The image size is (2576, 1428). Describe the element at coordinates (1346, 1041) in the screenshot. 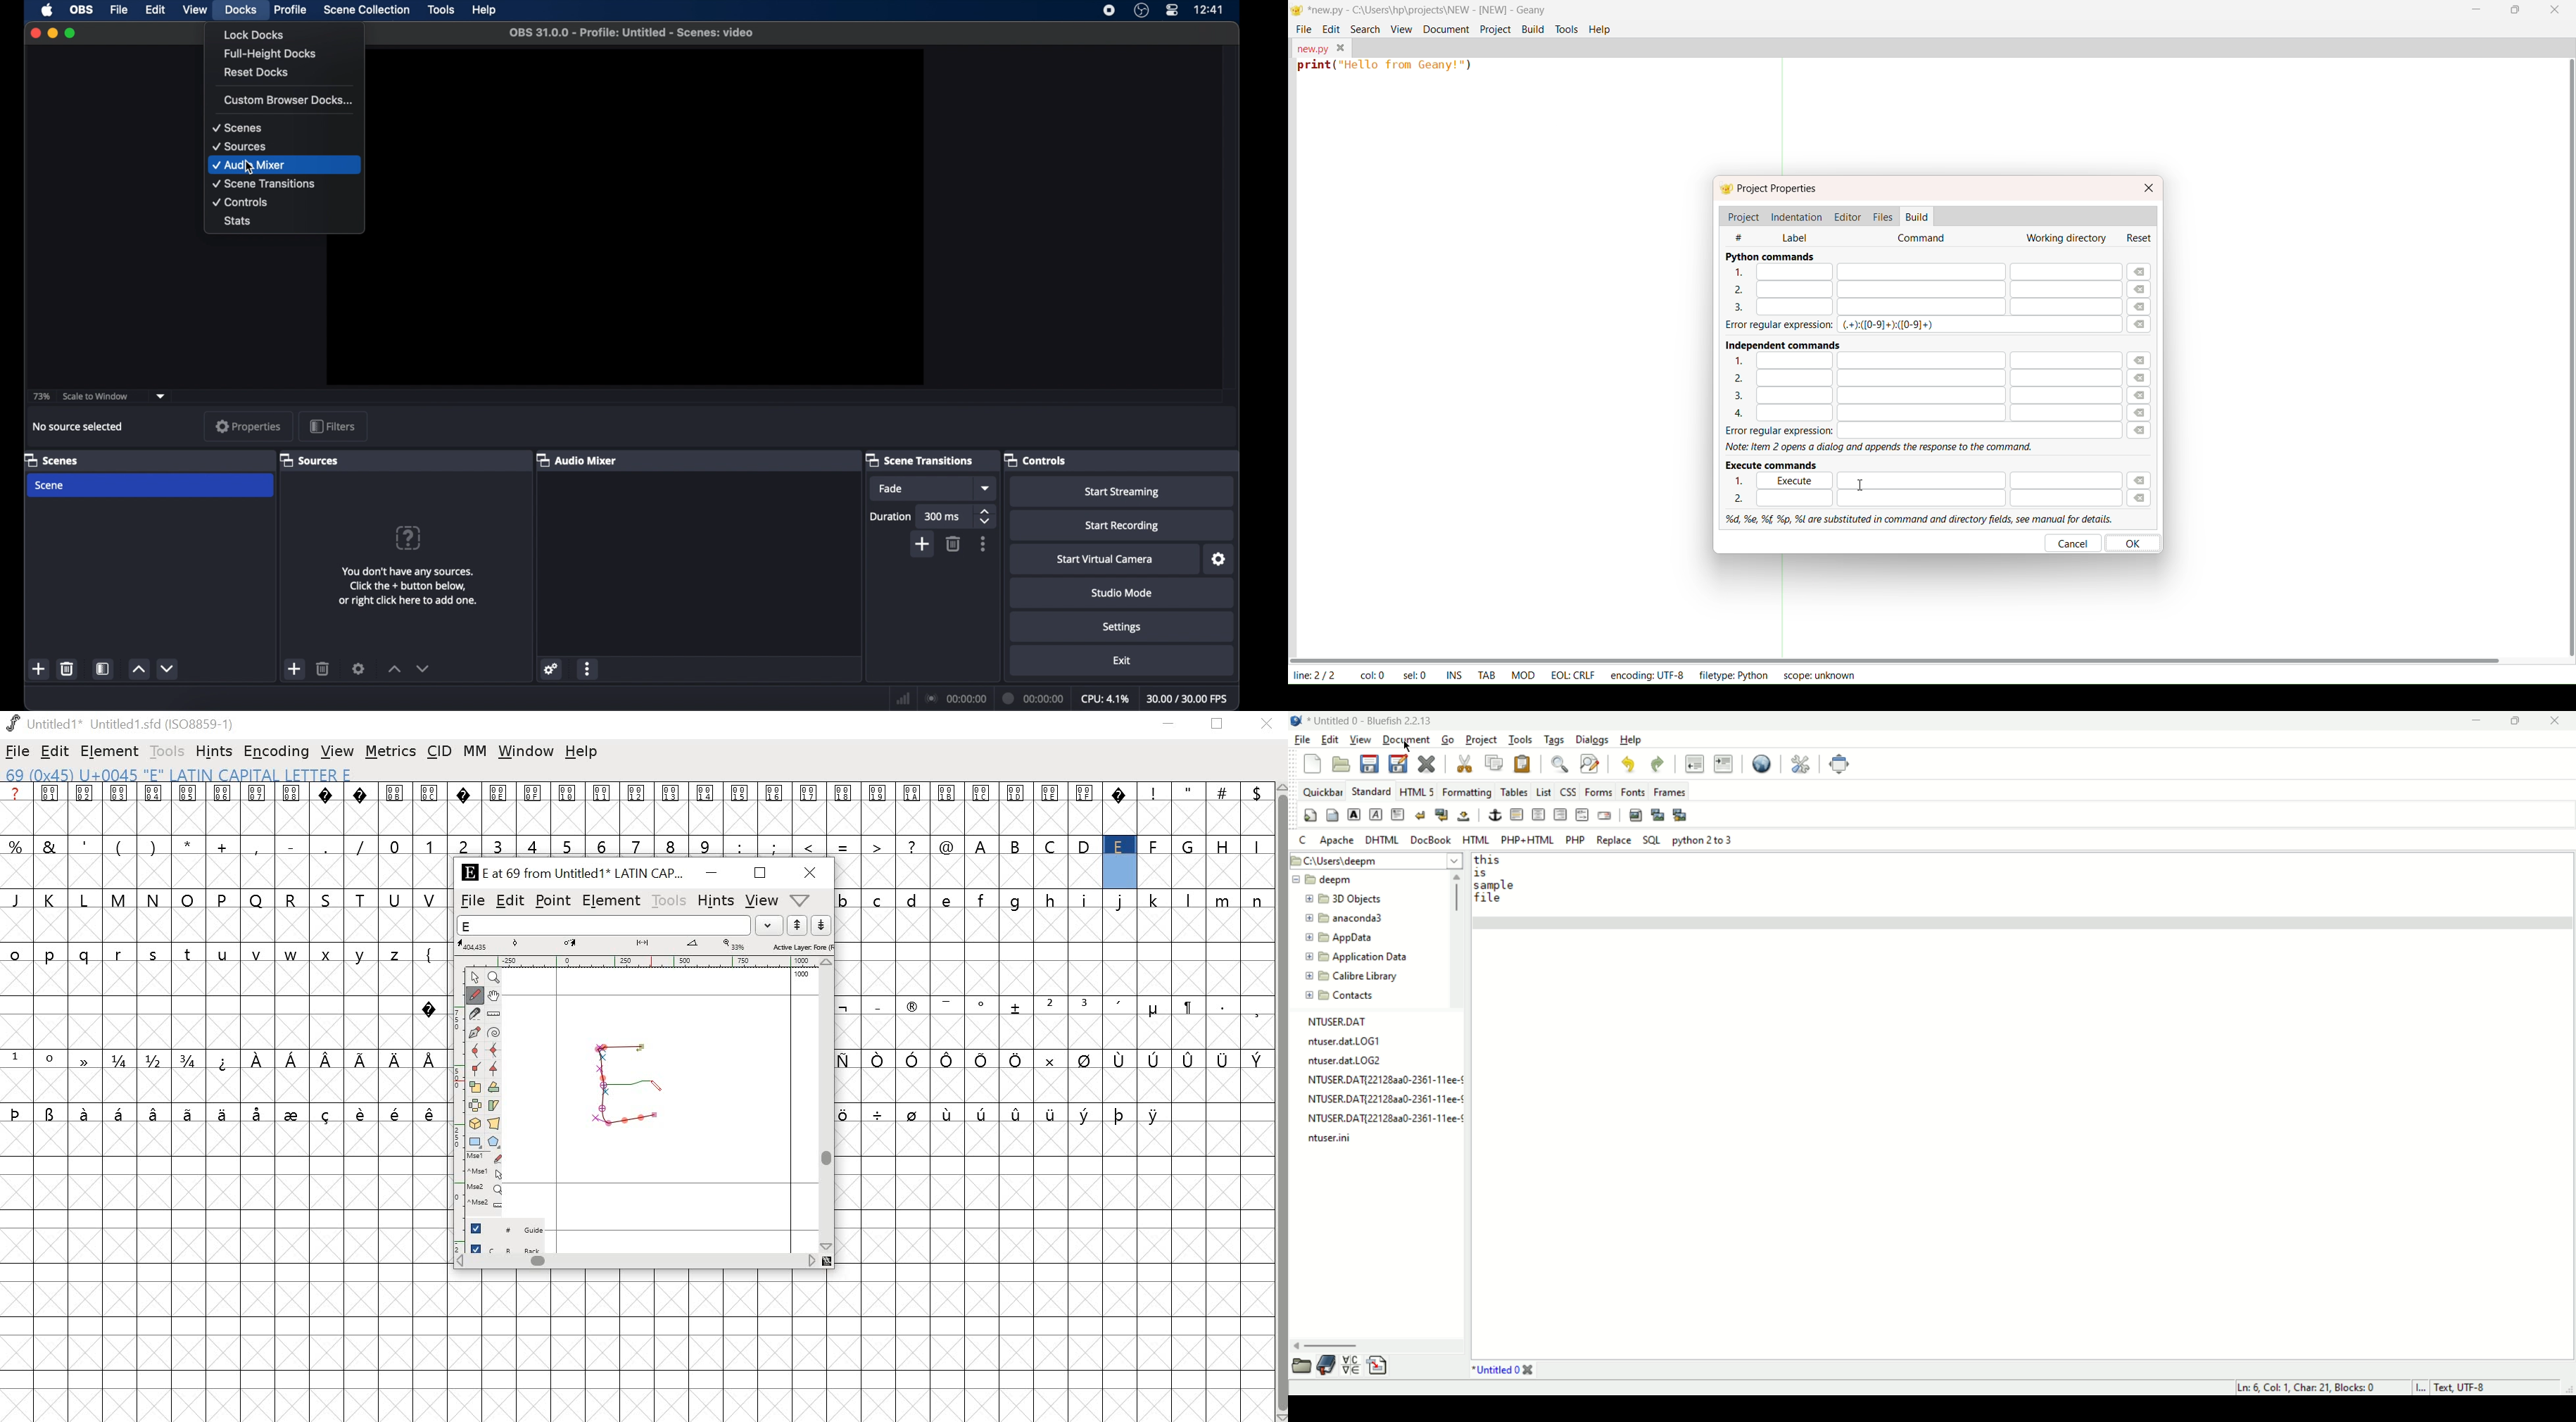

I see `ntuser.dat.LOG1` at that location.